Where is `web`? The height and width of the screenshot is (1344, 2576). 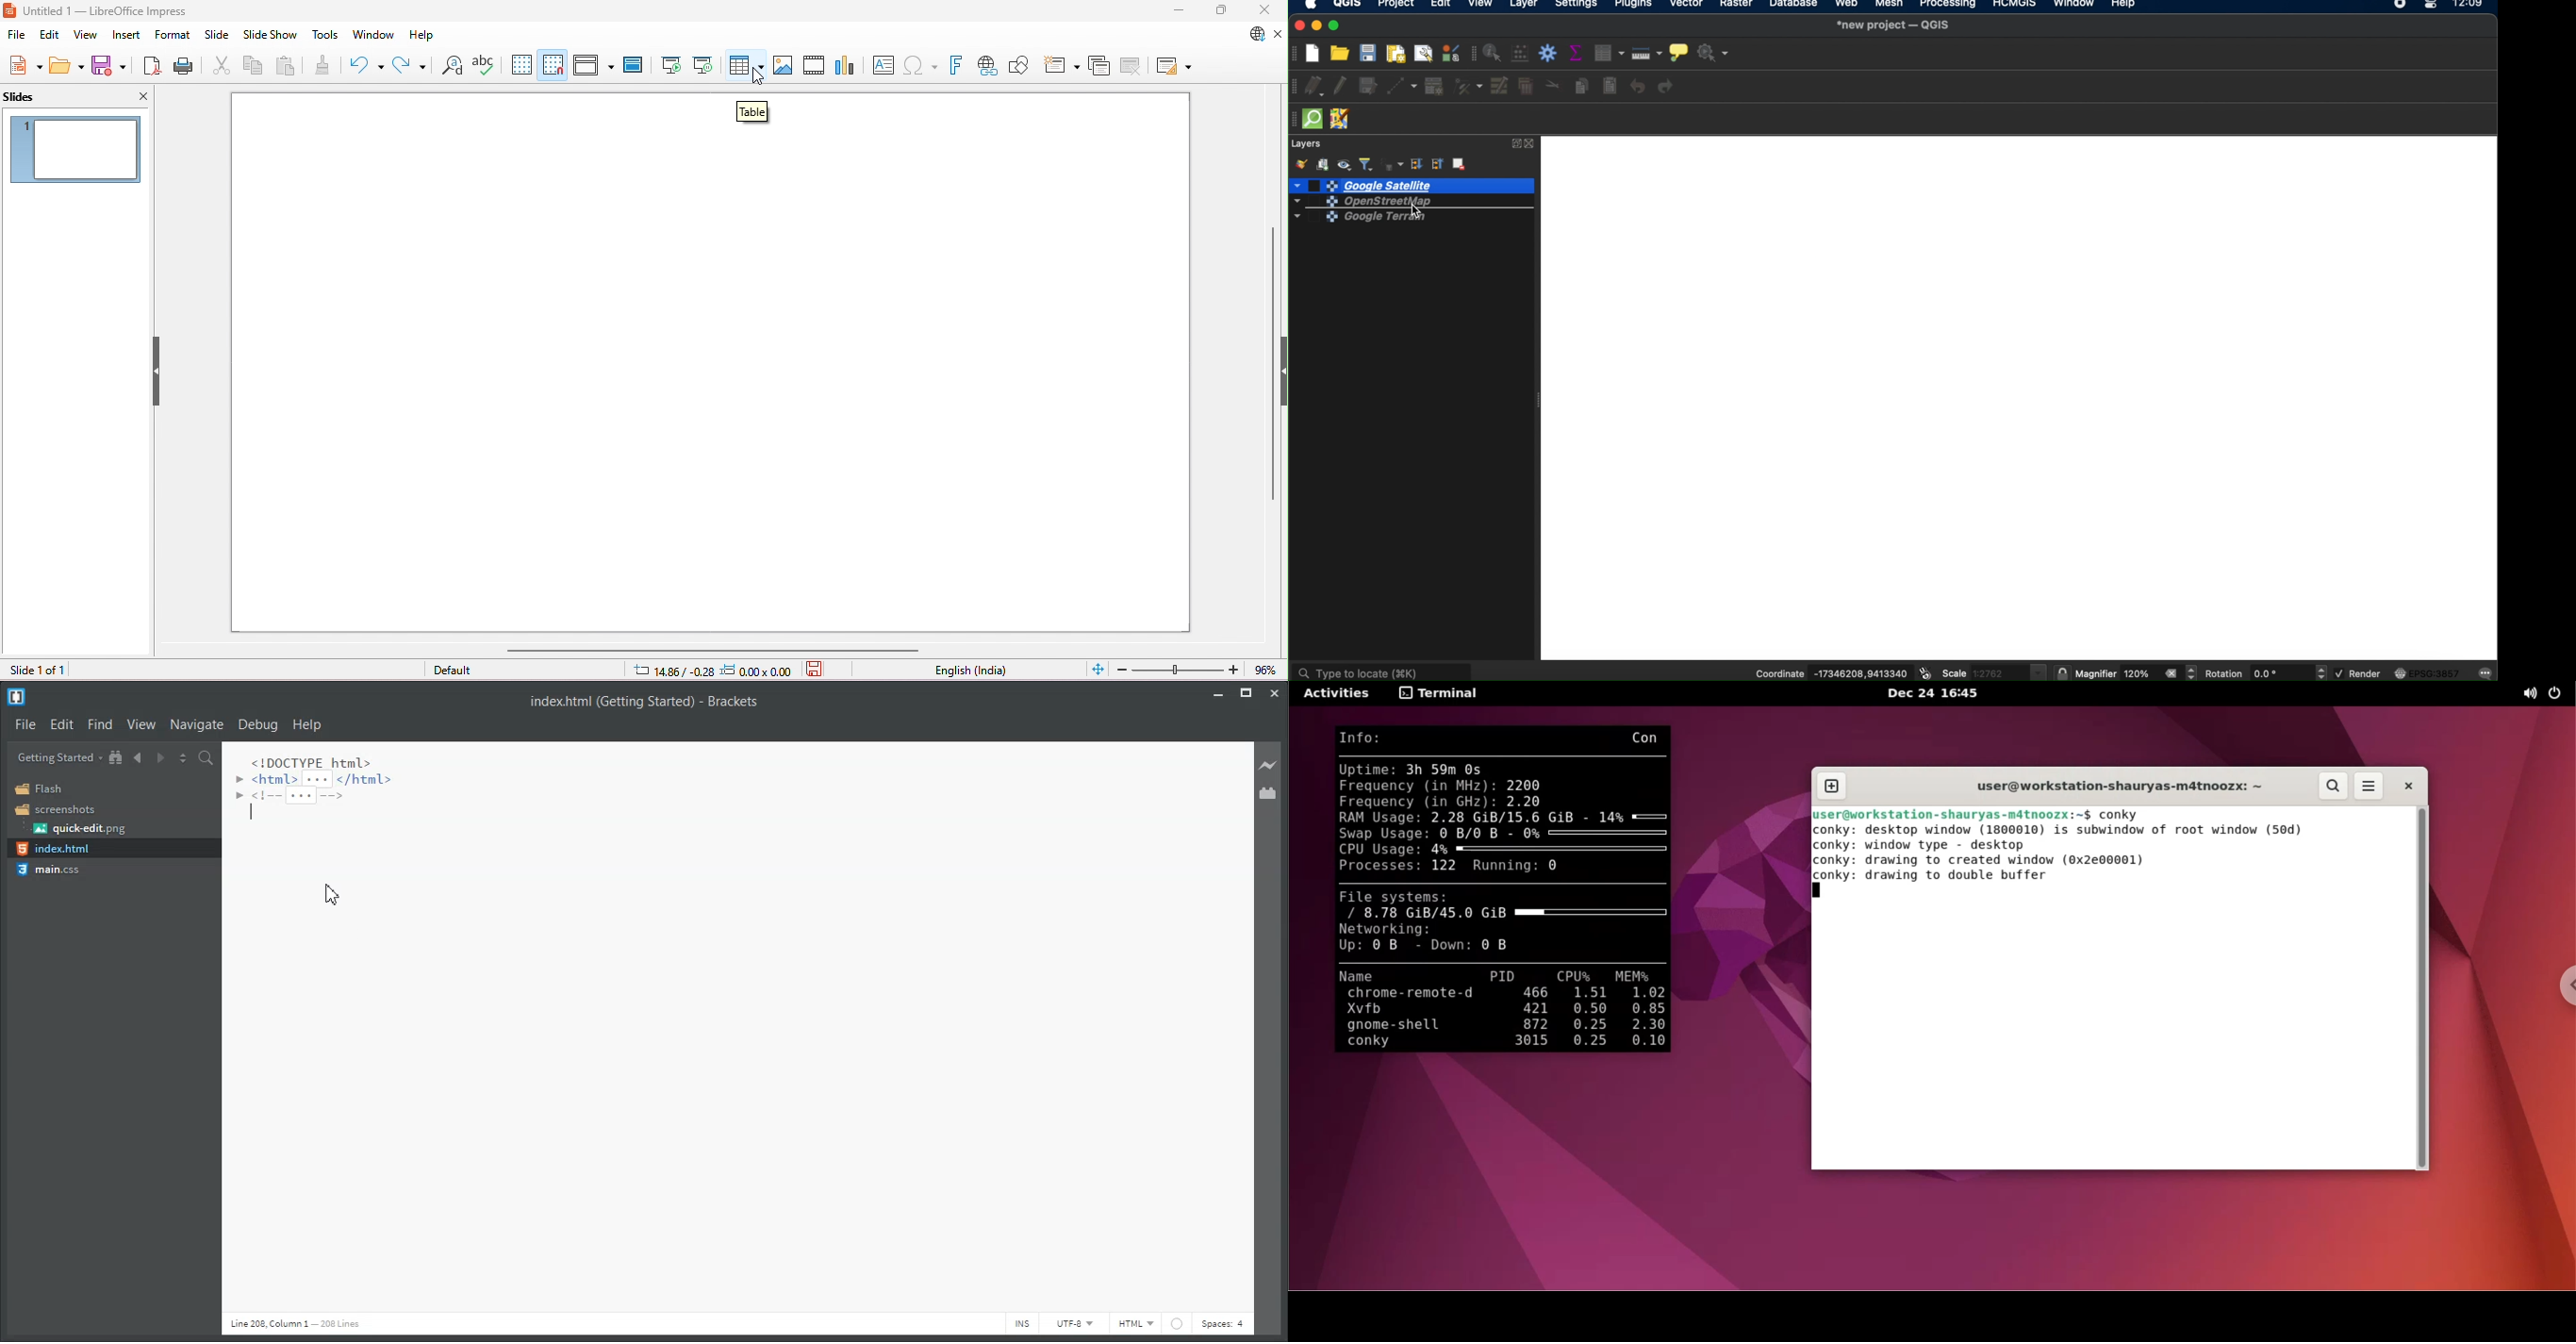
web is located at coordinates (1175, 1322).